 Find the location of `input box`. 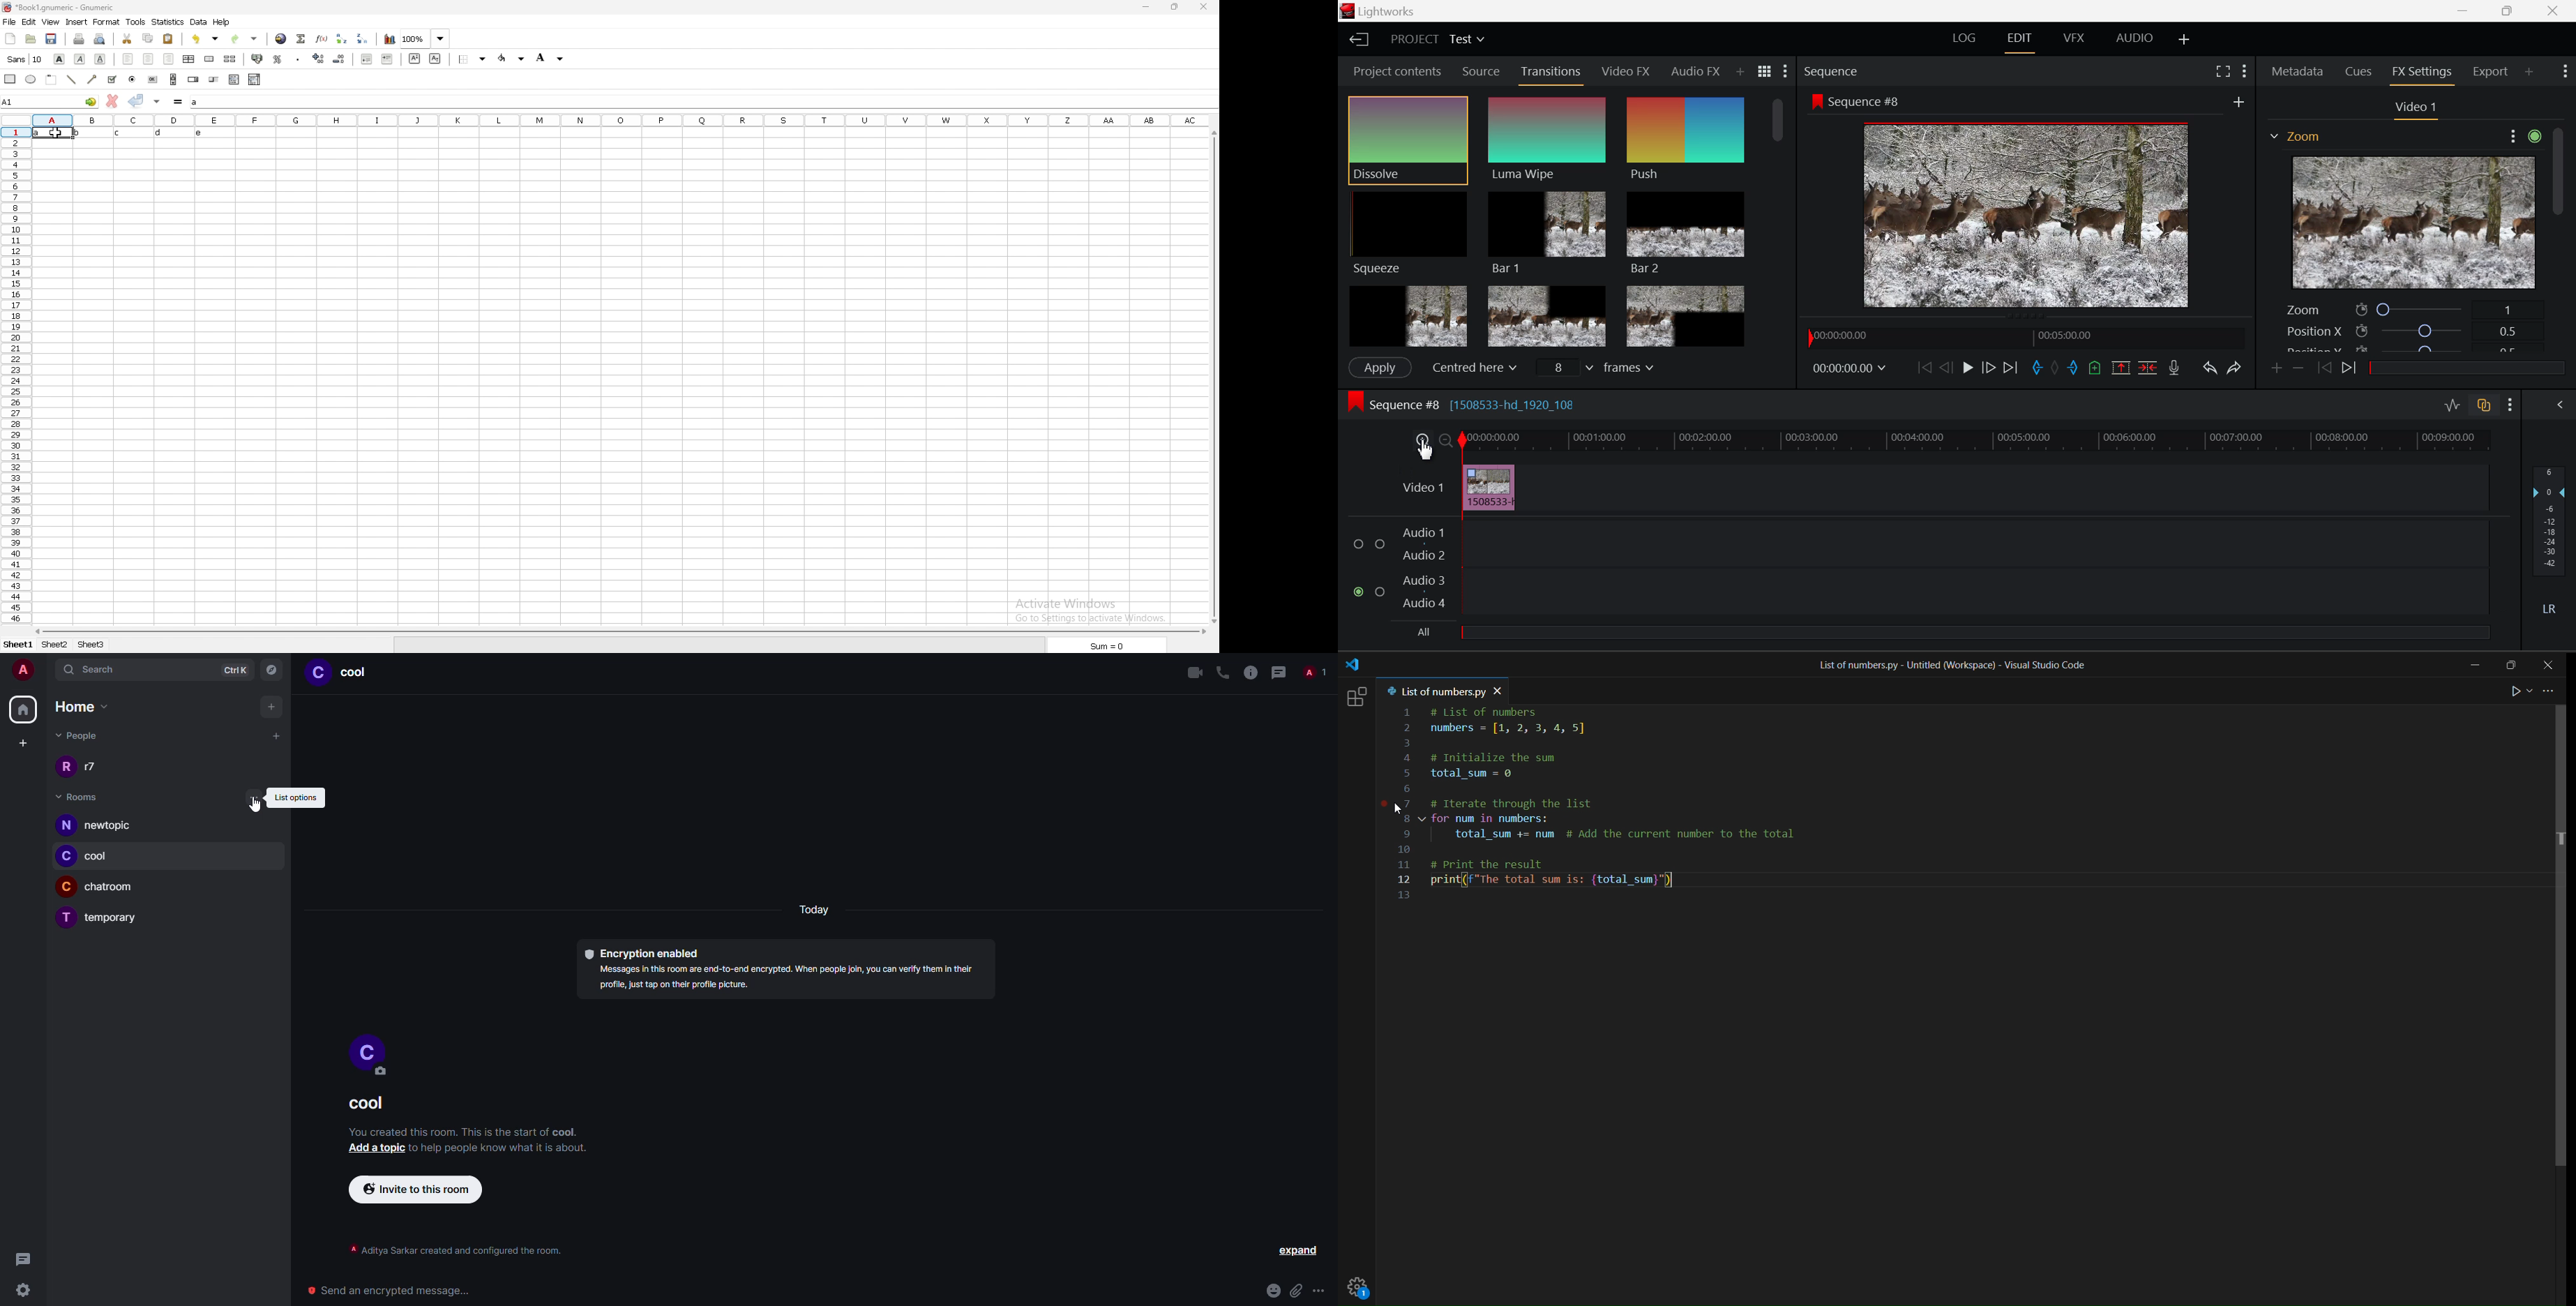

input box is located at coordinates (703, 102).